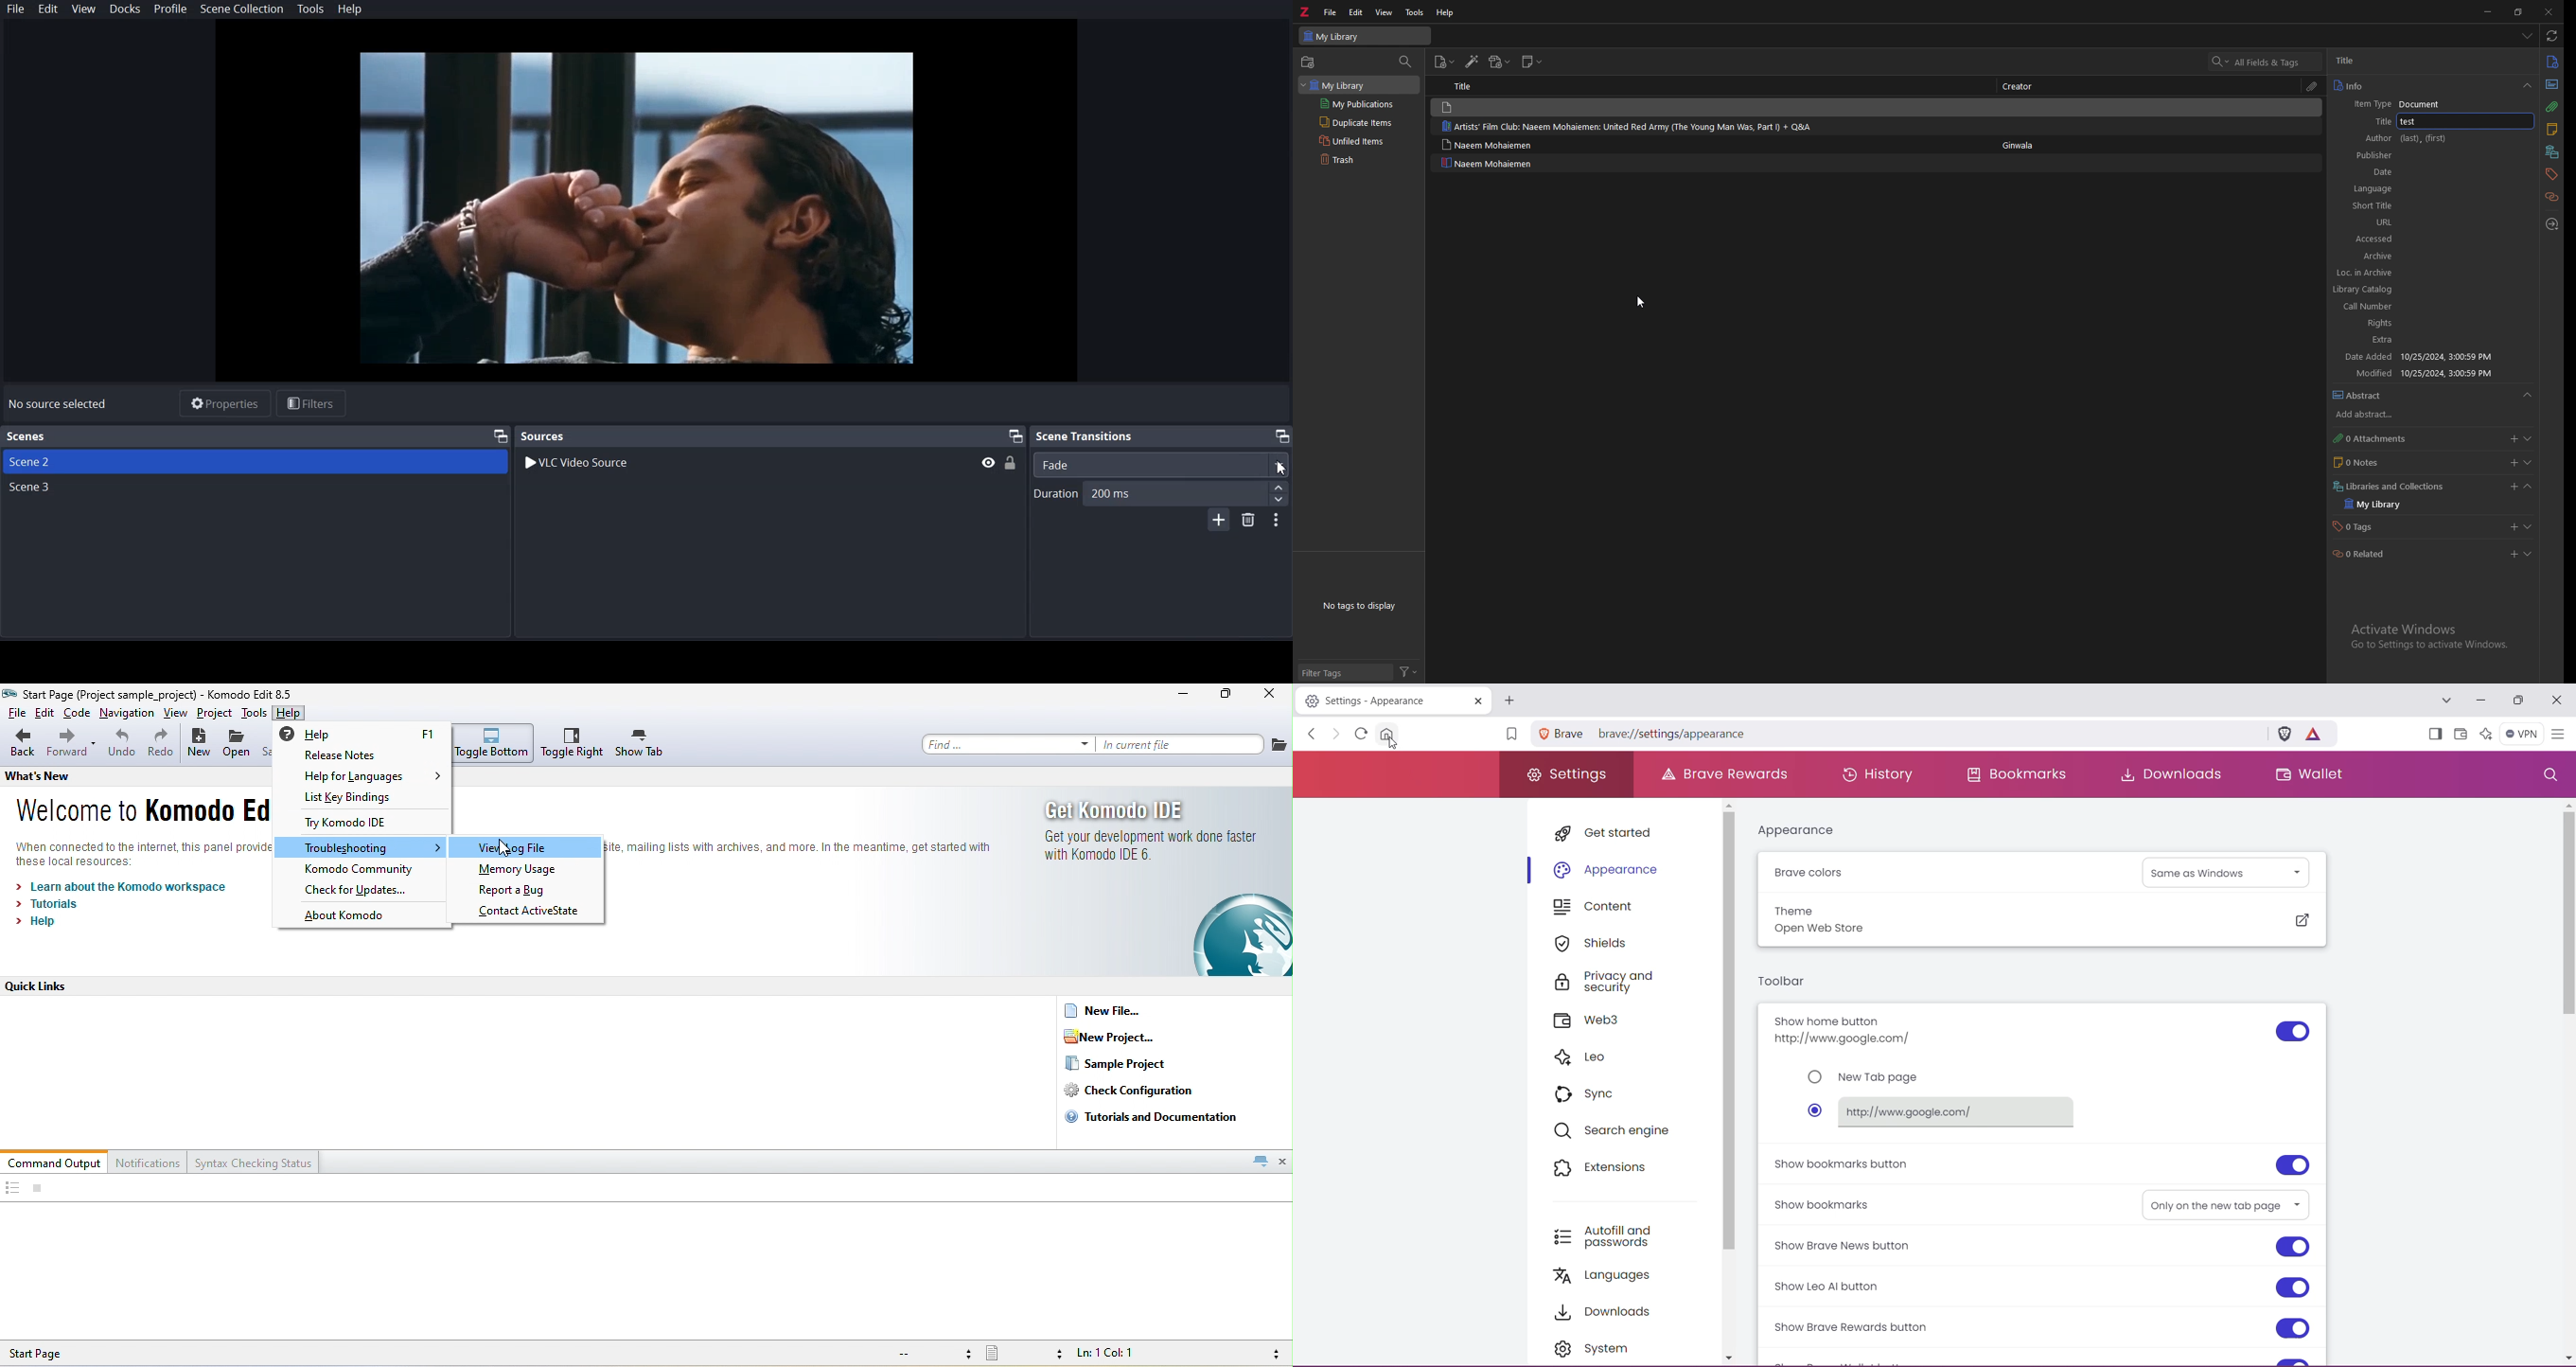 The width and height of the screenshot is (2576, 1372). What do you see at coordinates (1283, 1161) in the screenshot?
I see `close` at bounding box center [1283, 1161].